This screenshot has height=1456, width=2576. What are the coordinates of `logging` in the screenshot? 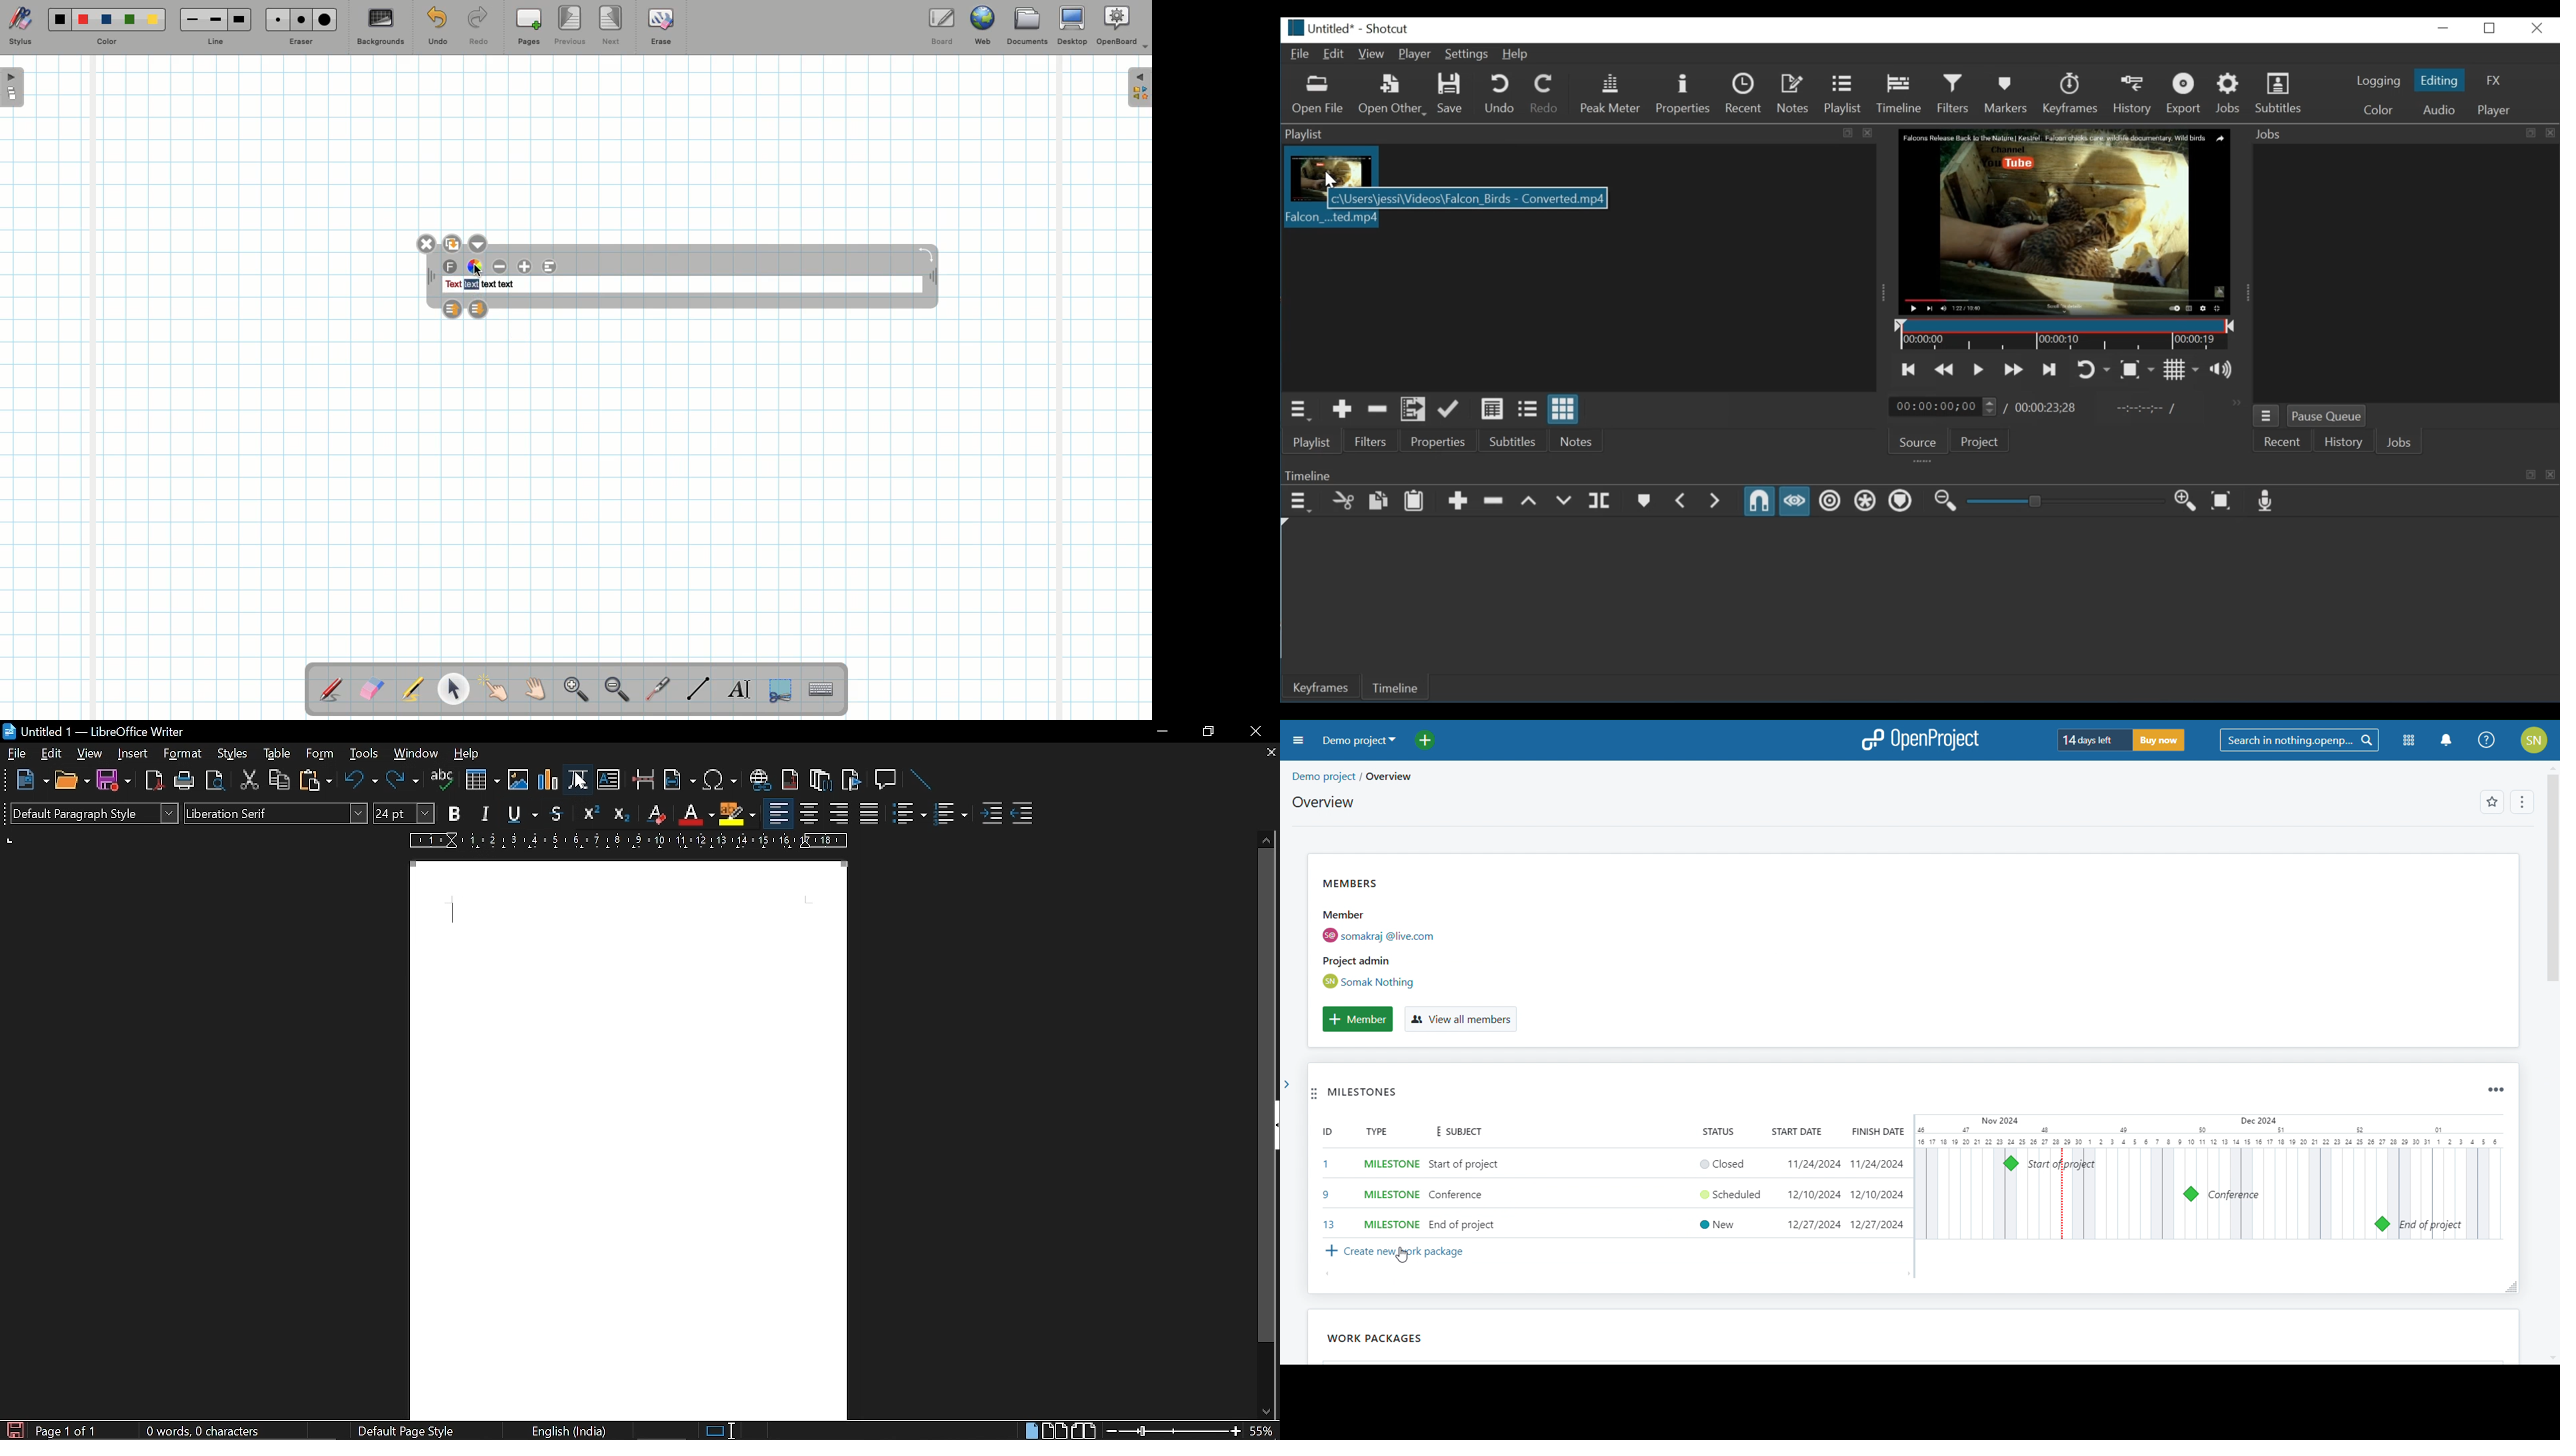 It's located at (2379, 81).